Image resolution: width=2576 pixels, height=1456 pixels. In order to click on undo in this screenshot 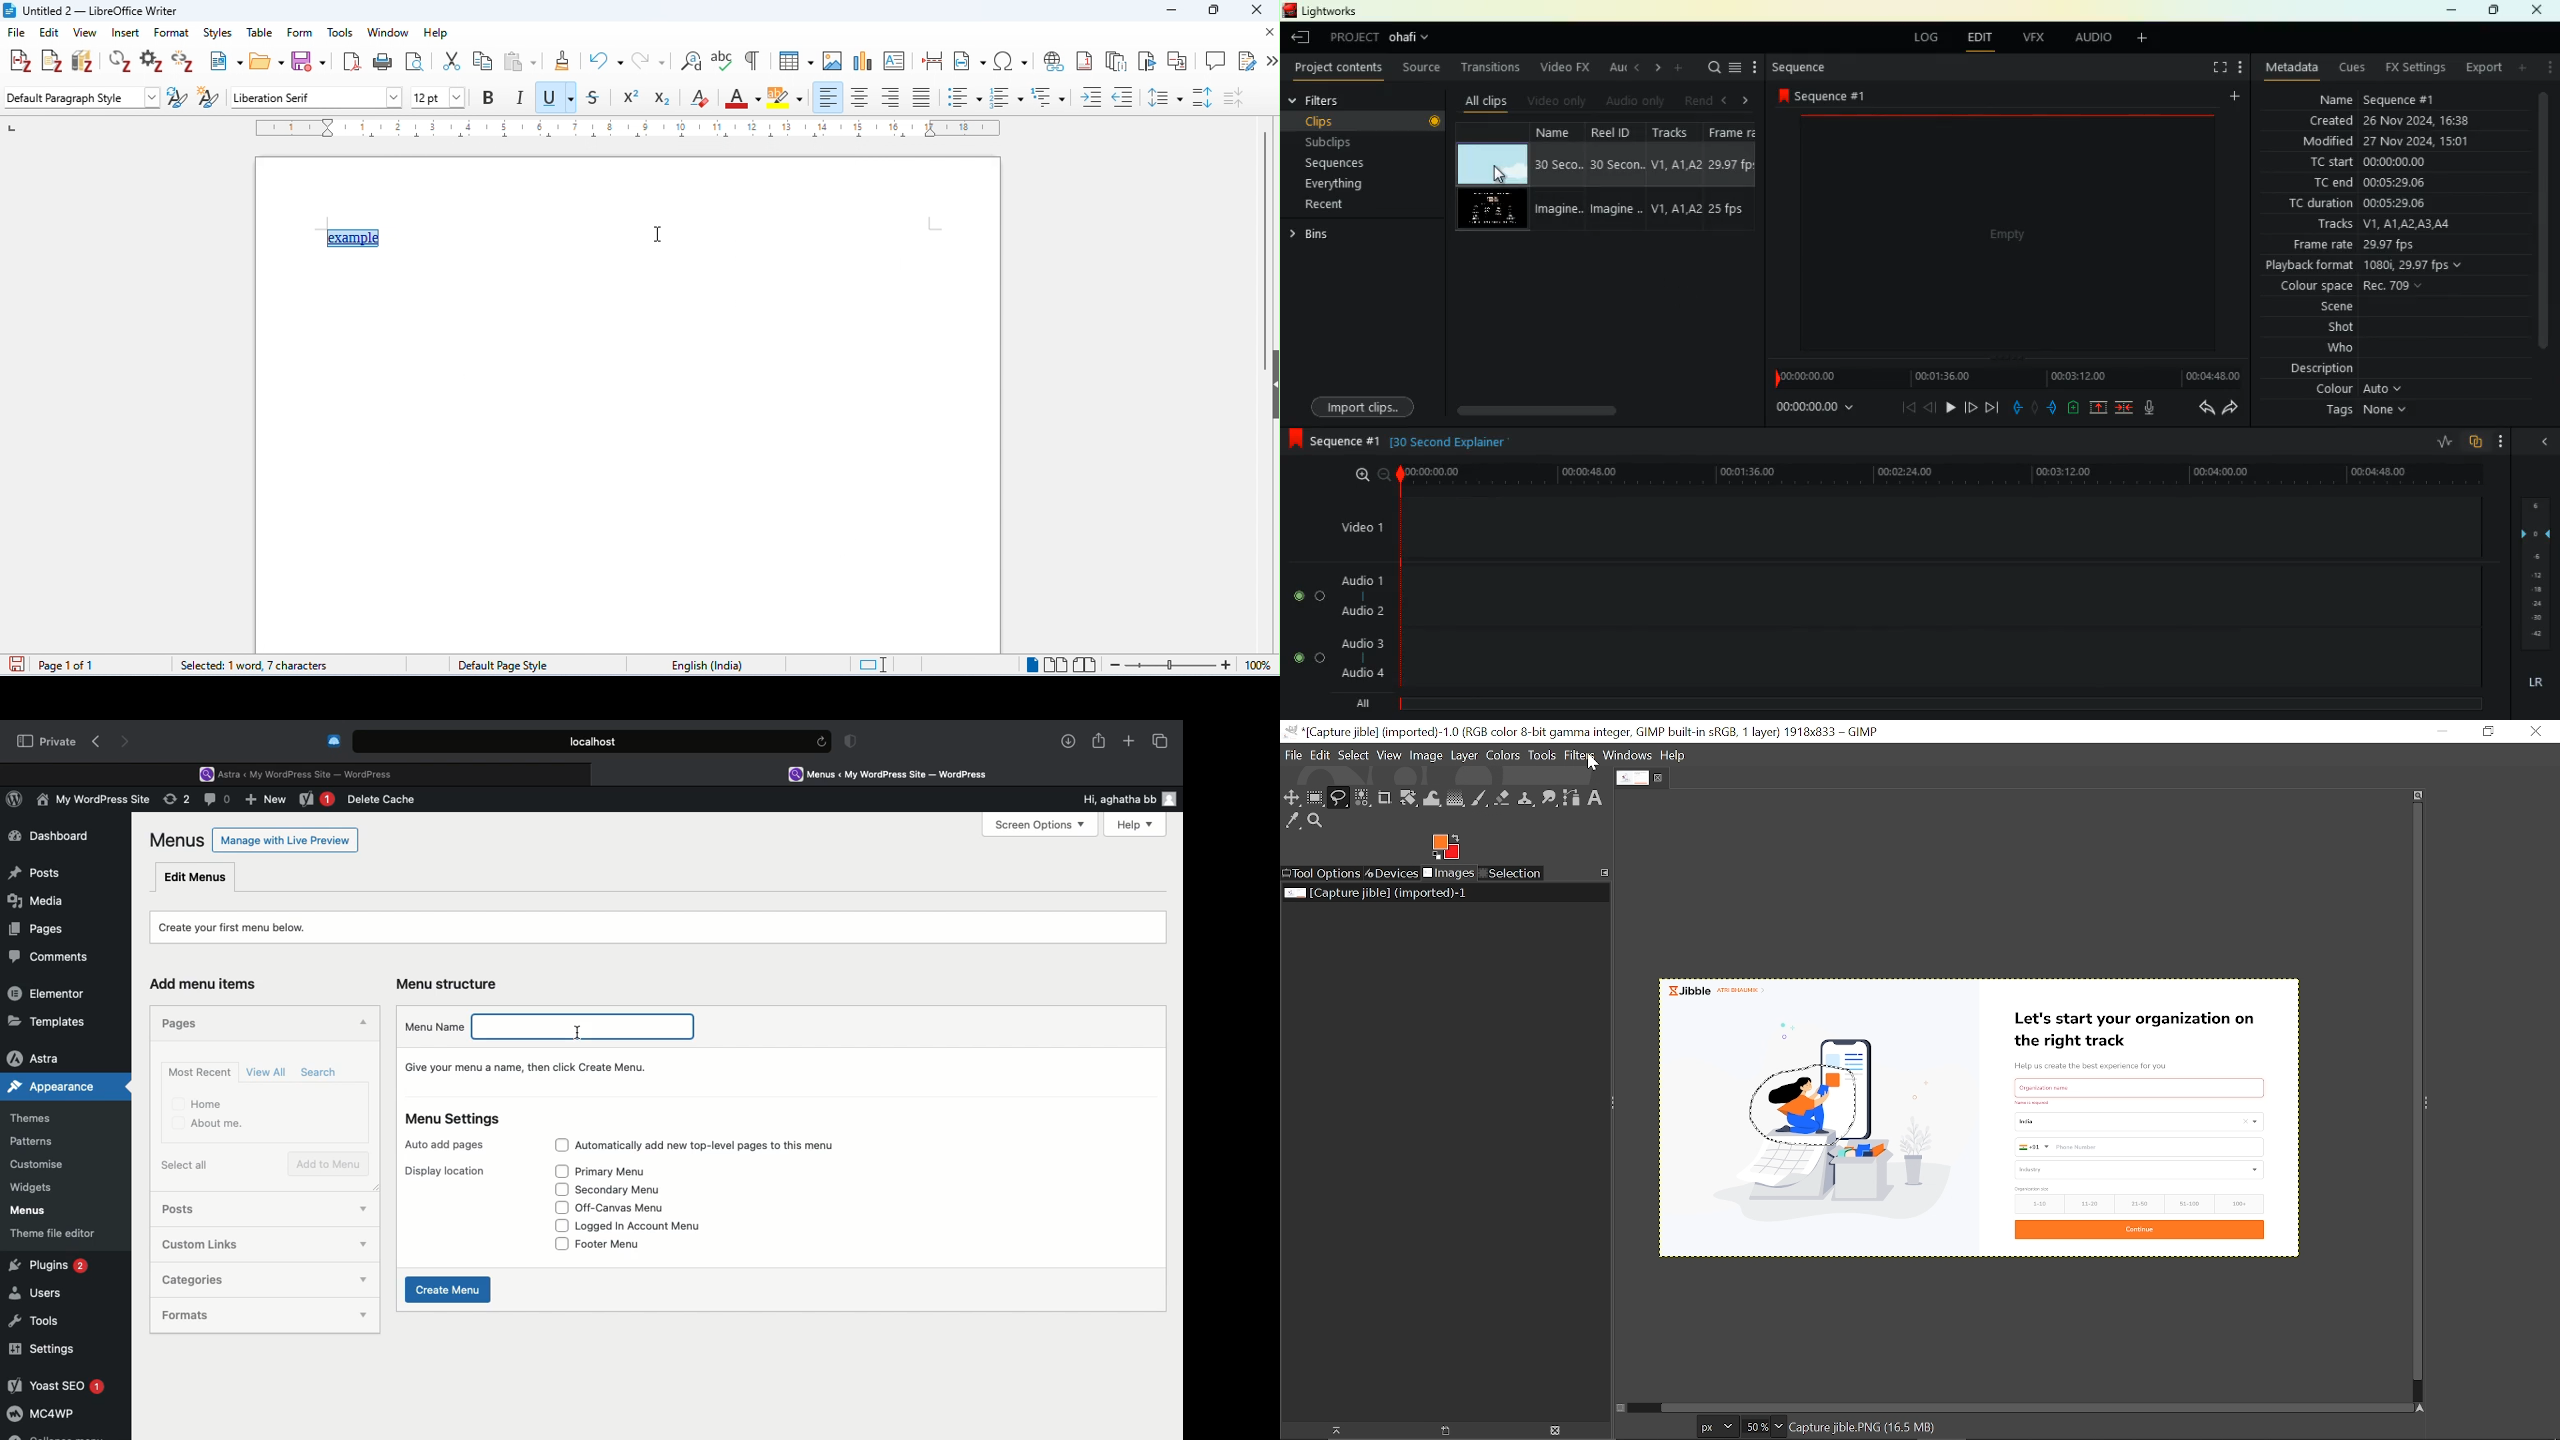, I will do `click(606, 61)`.